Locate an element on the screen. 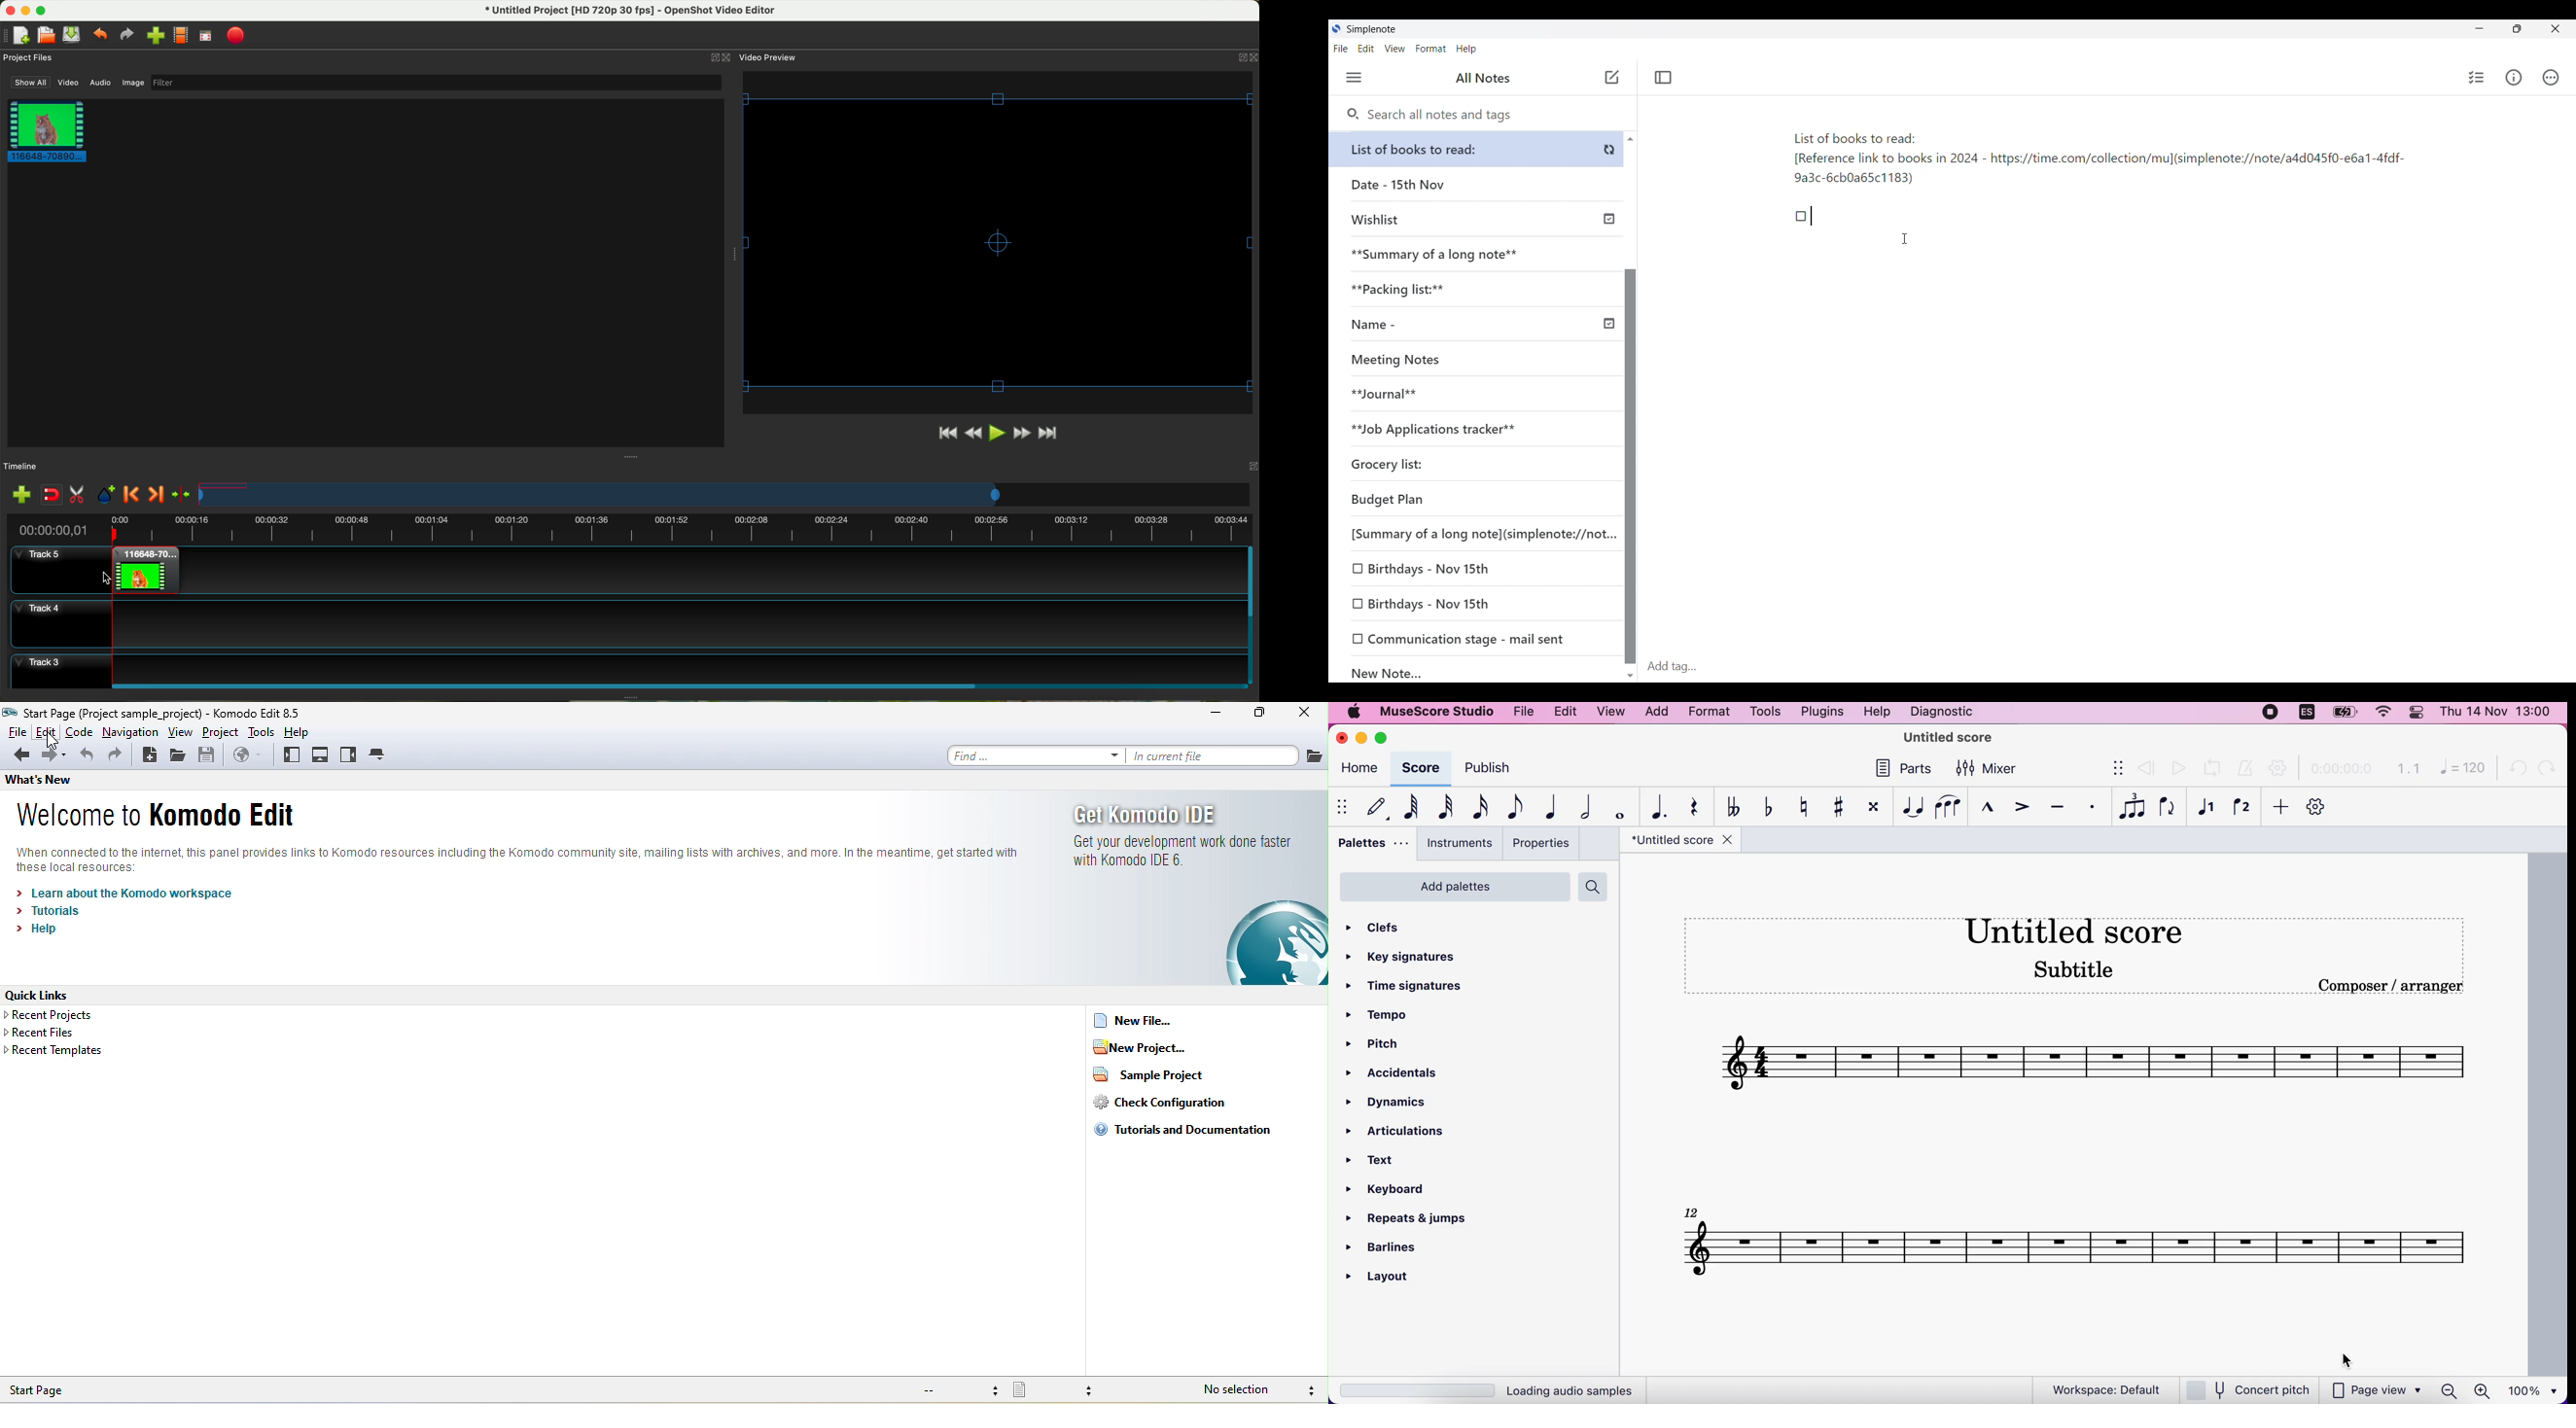  add mark is located at coordinates (106, 495).